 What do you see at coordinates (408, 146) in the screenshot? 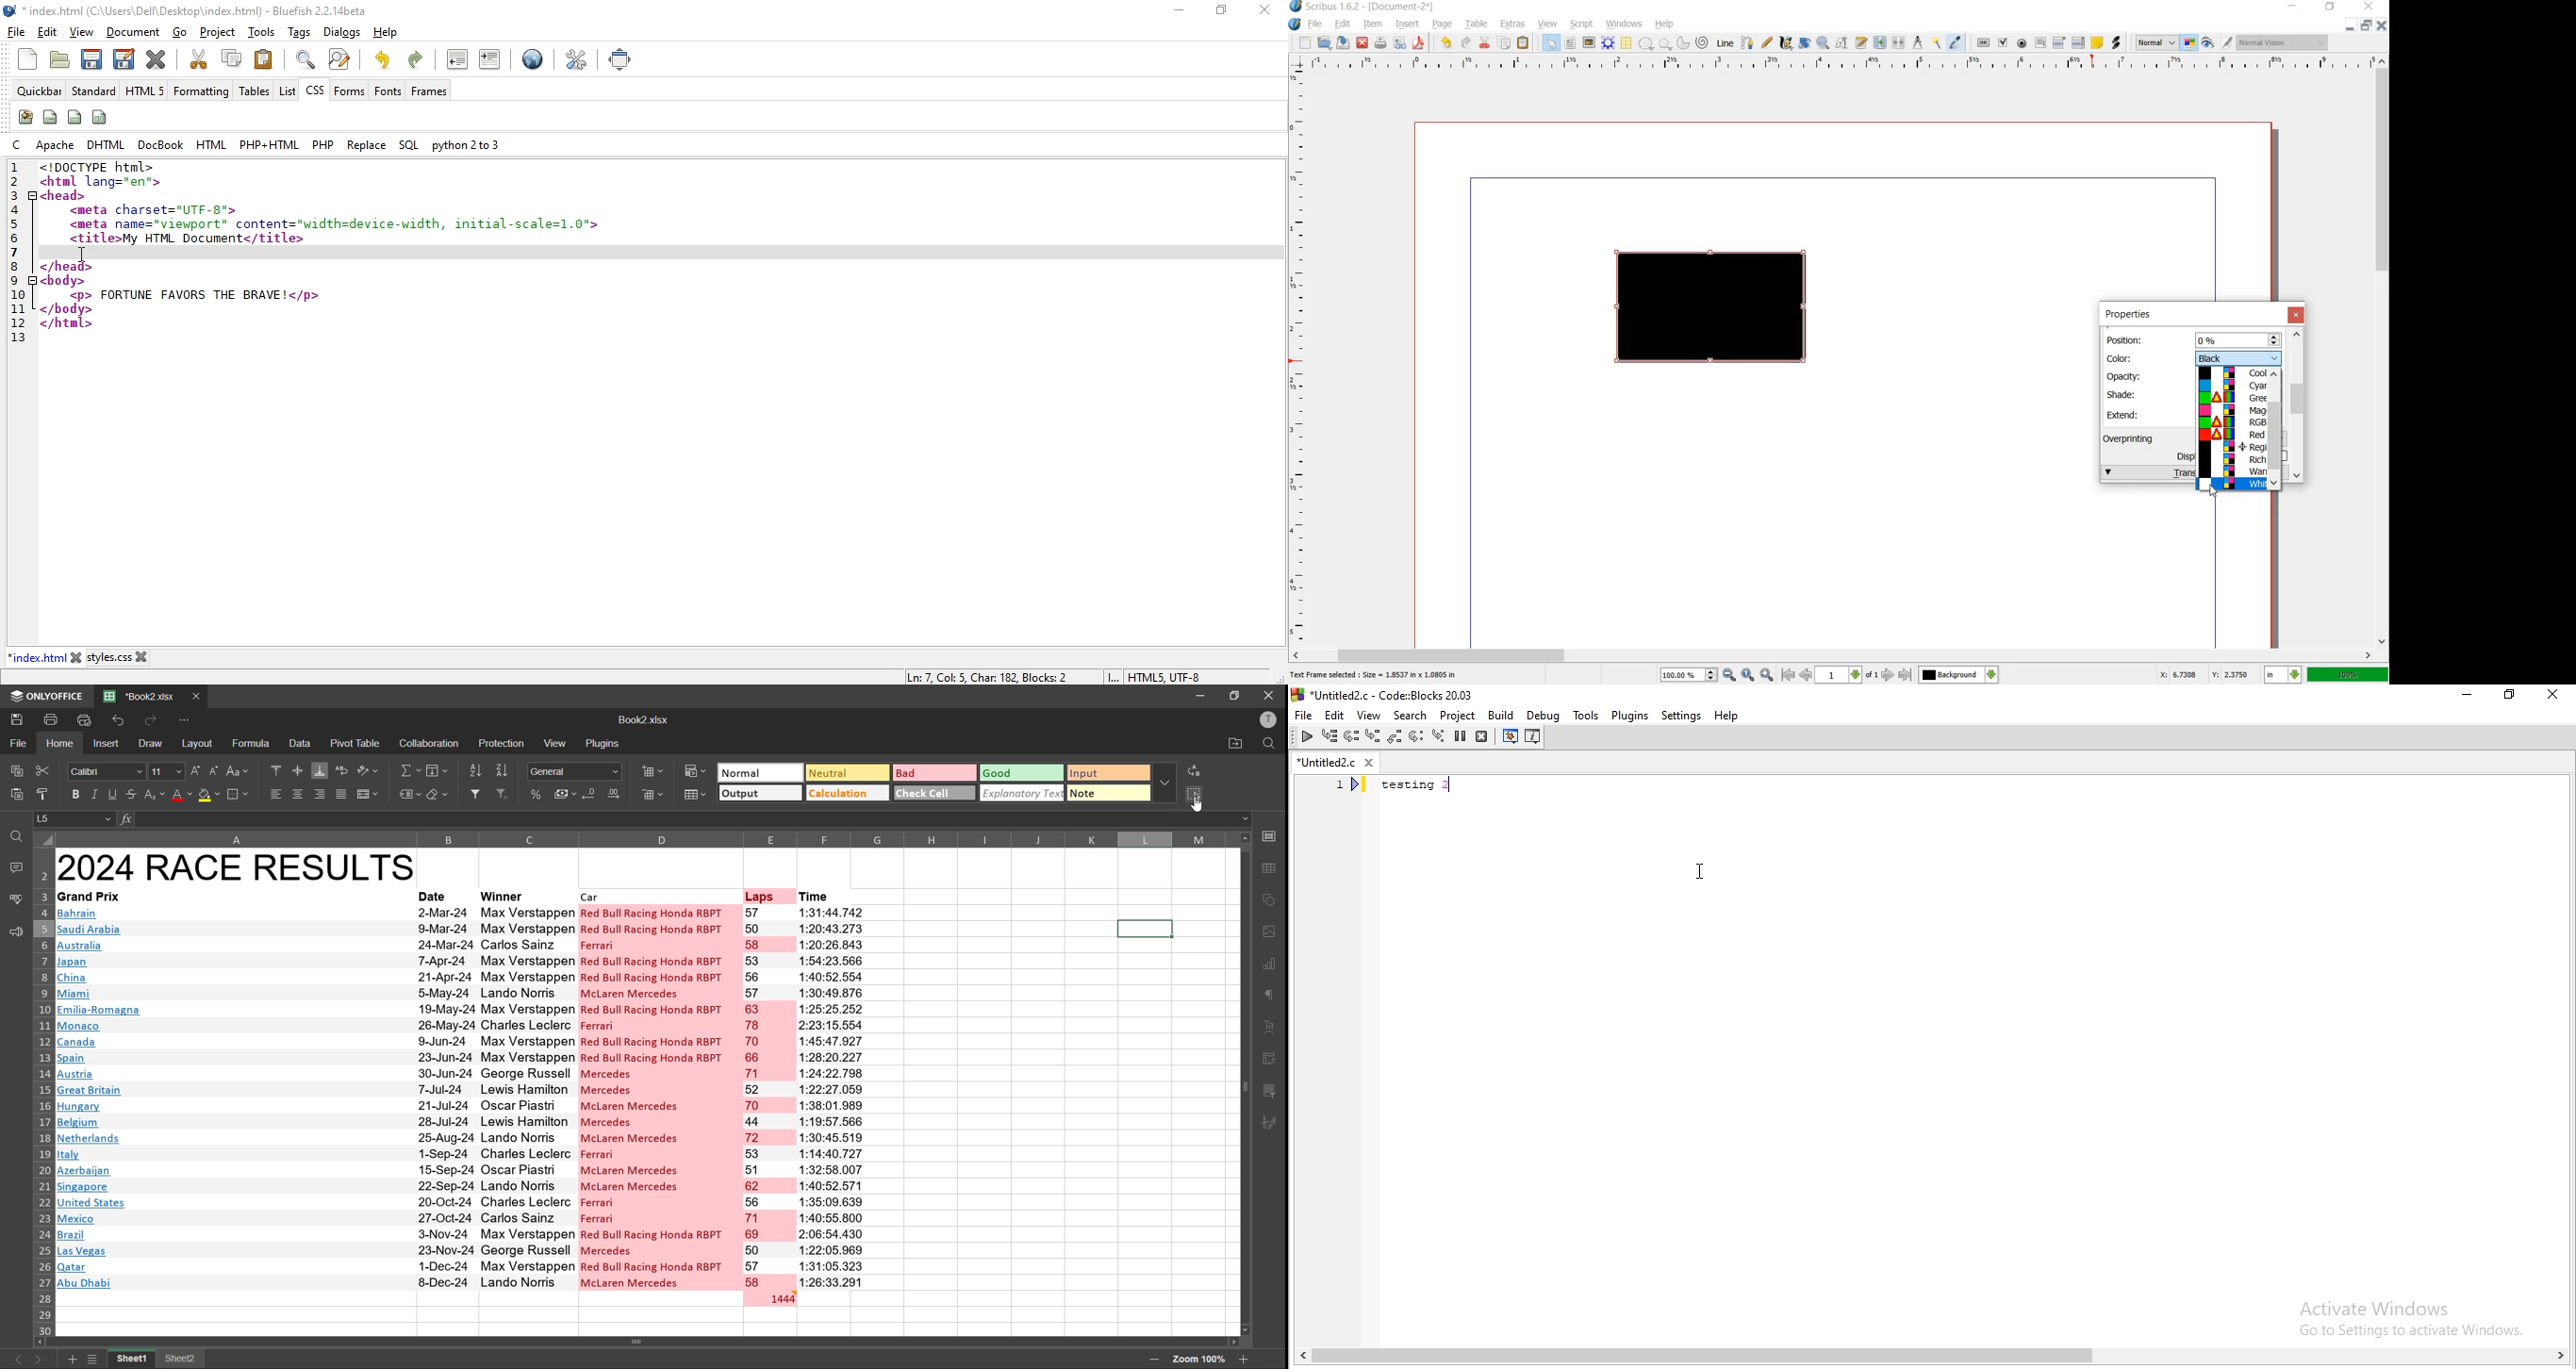
I see `sql` at bounding box center [408, 146].